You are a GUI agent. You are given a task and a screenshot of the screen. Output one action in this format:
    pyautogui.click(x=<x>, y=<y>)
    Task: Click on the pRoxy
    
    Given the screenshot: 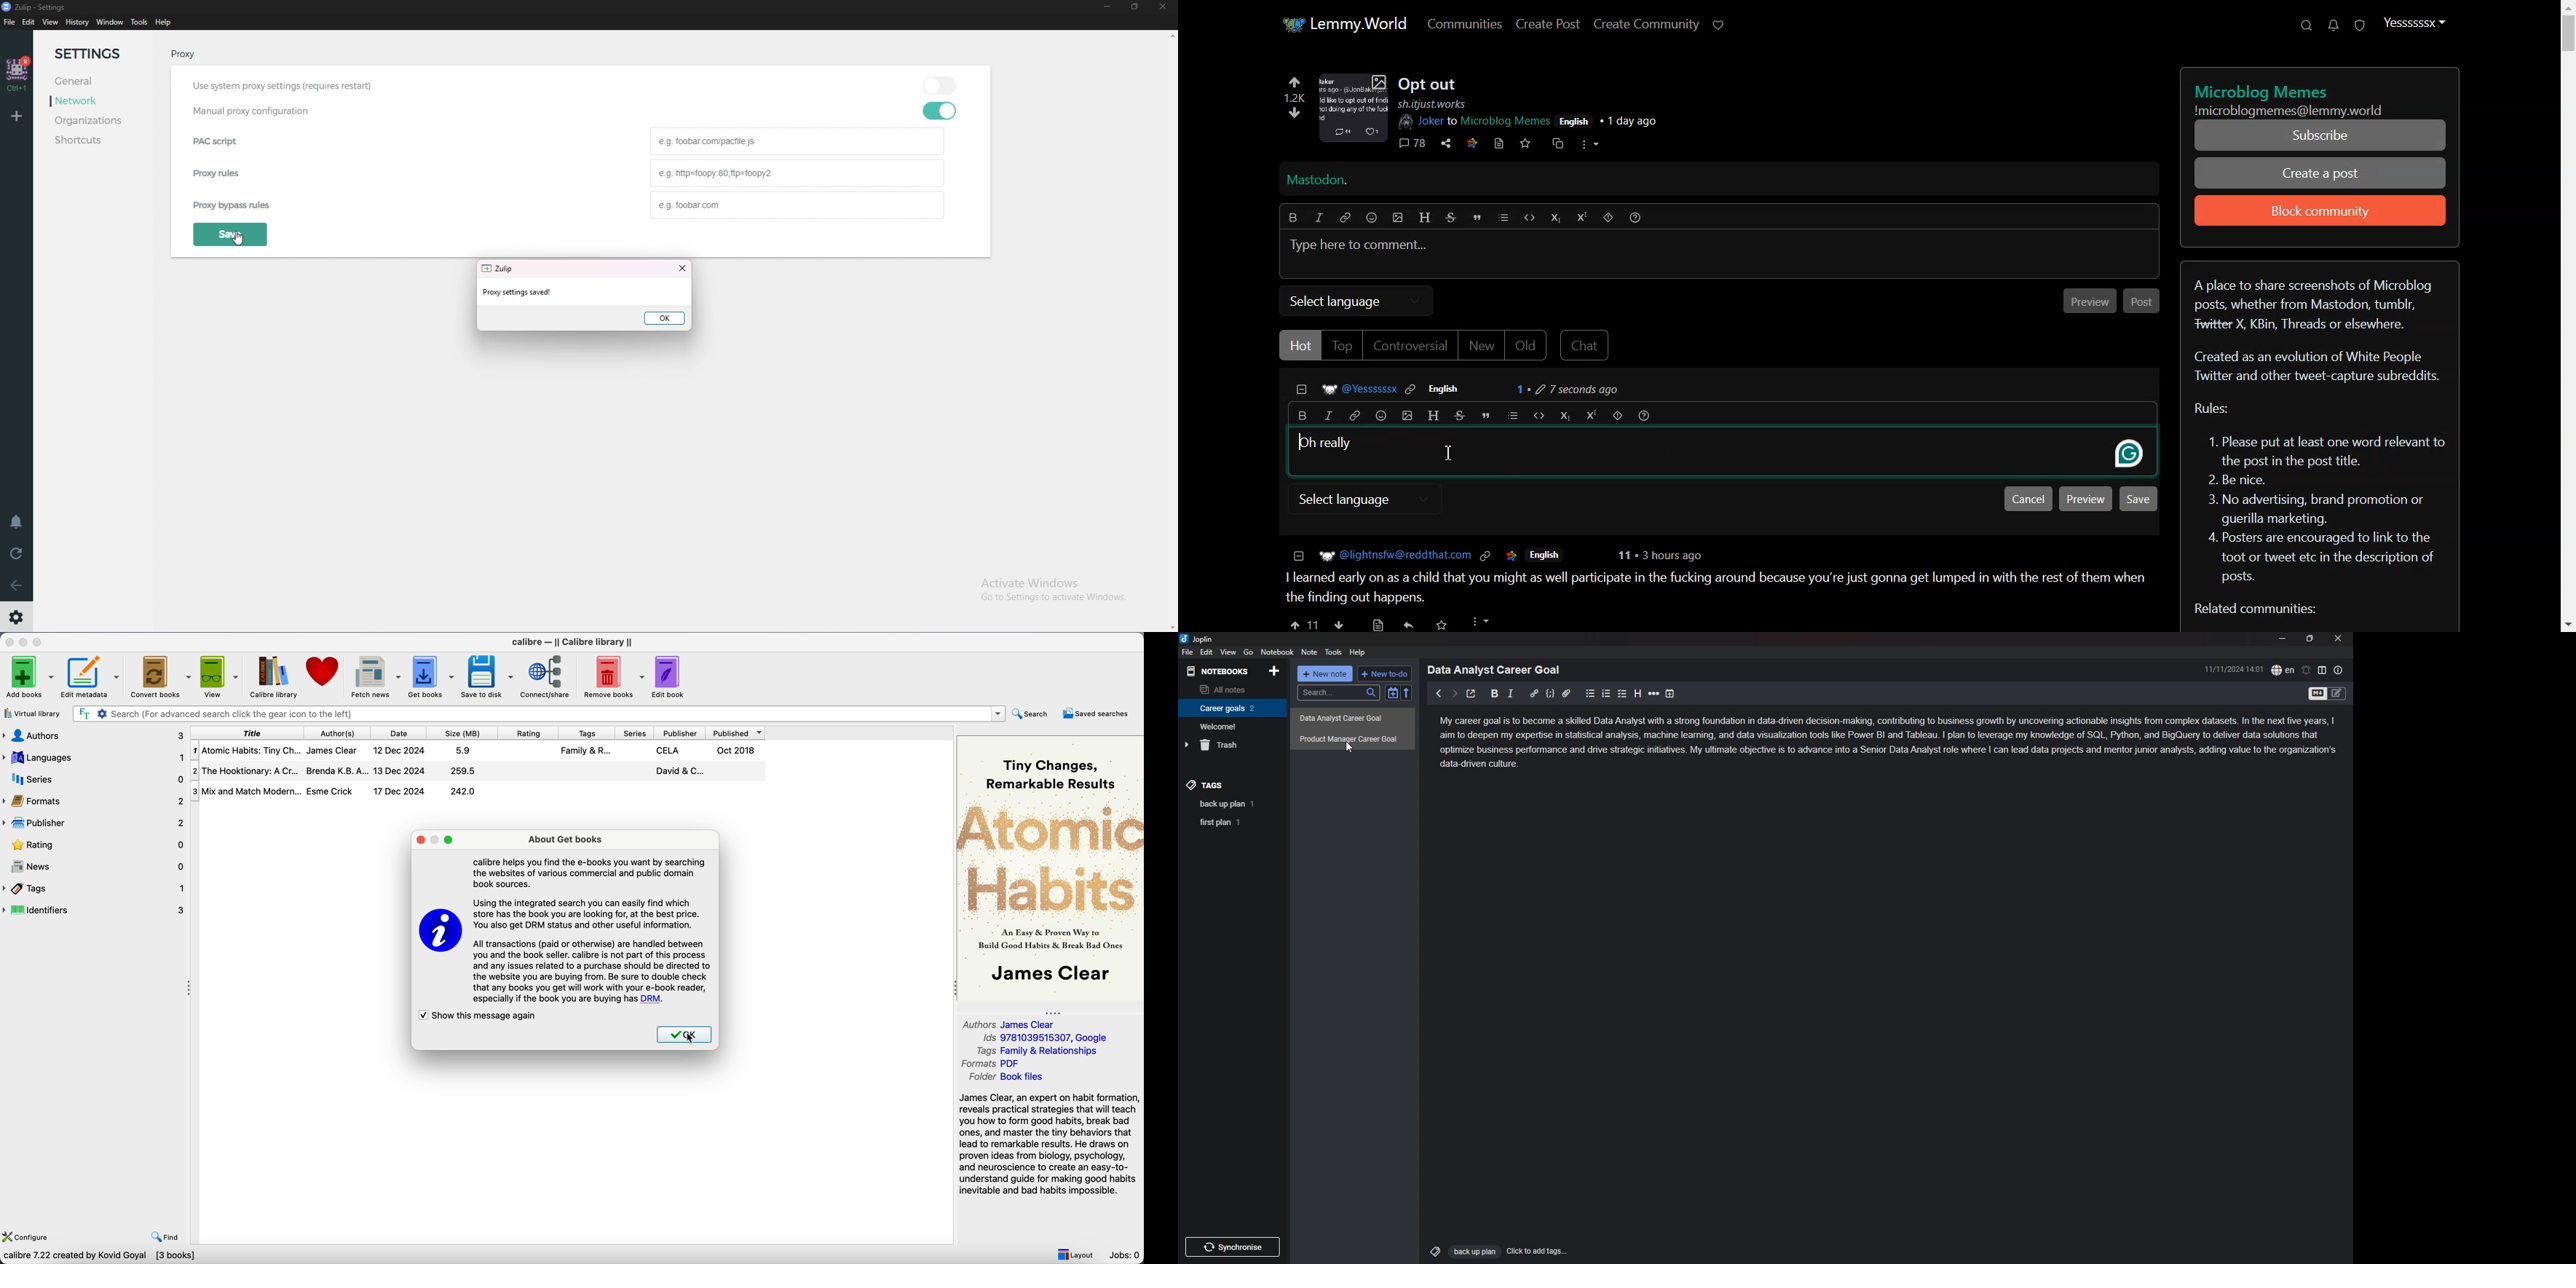 What is the action you would take?
    pyautogui.click(x=180, y=56)
    